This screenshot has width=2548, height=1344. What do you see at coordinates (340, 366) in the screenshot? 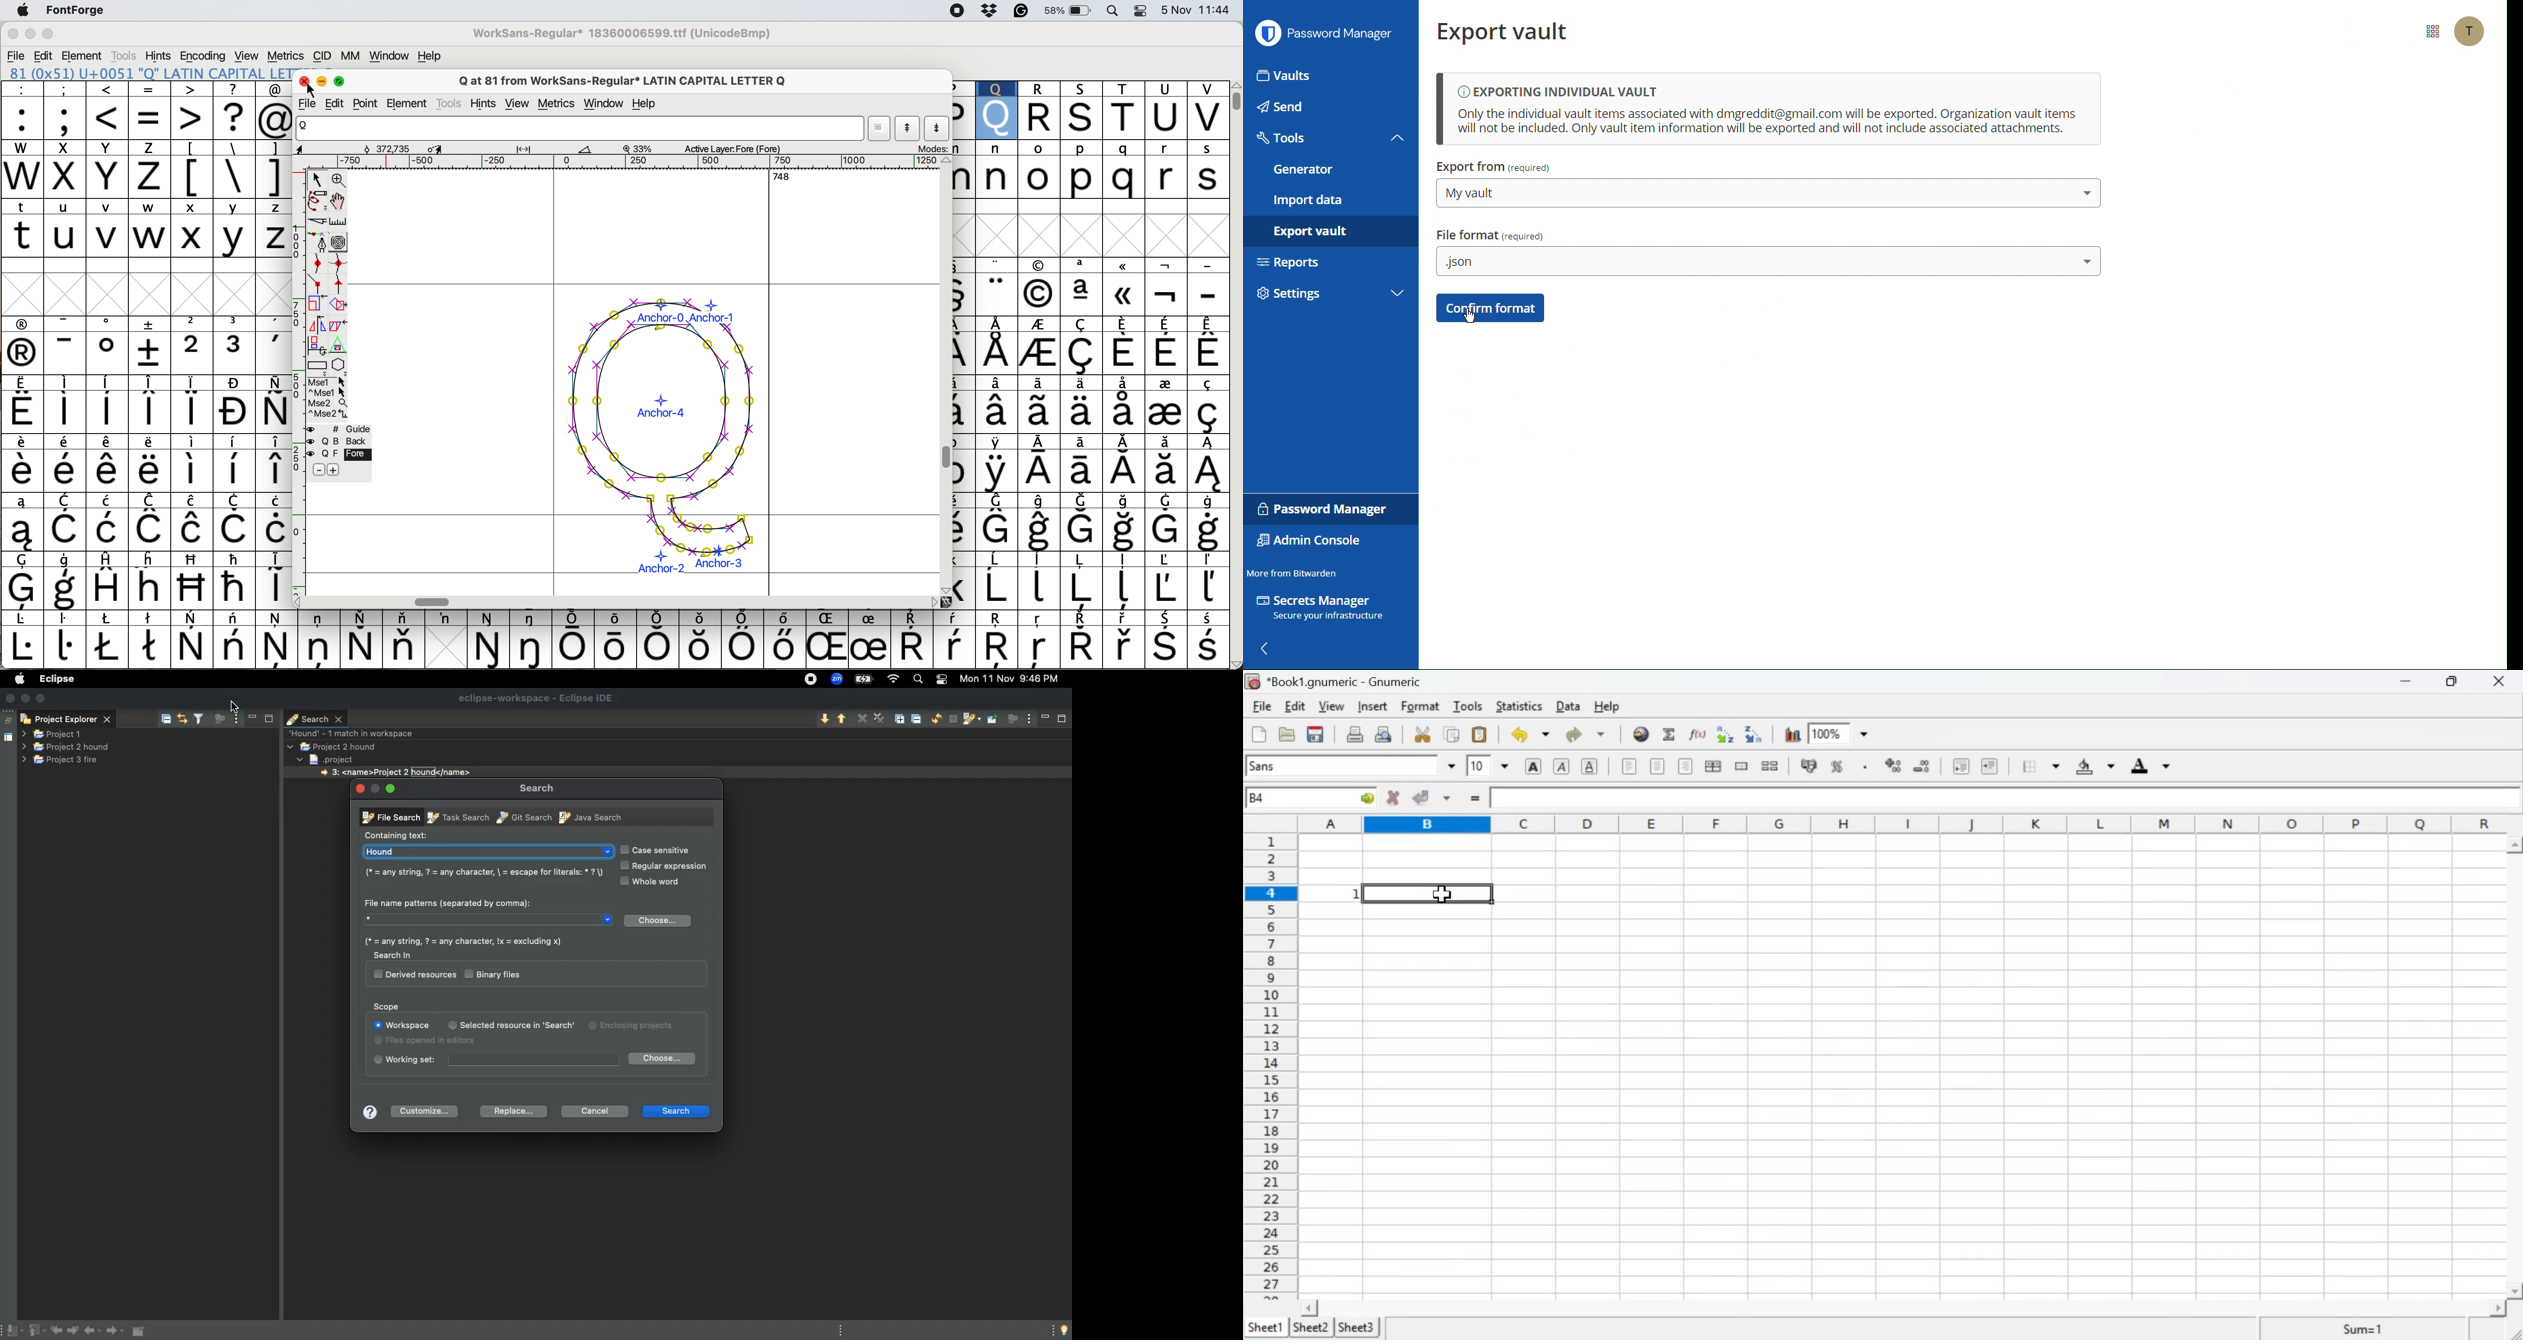
I see `star or polygon` at bounding box center [340, 366].